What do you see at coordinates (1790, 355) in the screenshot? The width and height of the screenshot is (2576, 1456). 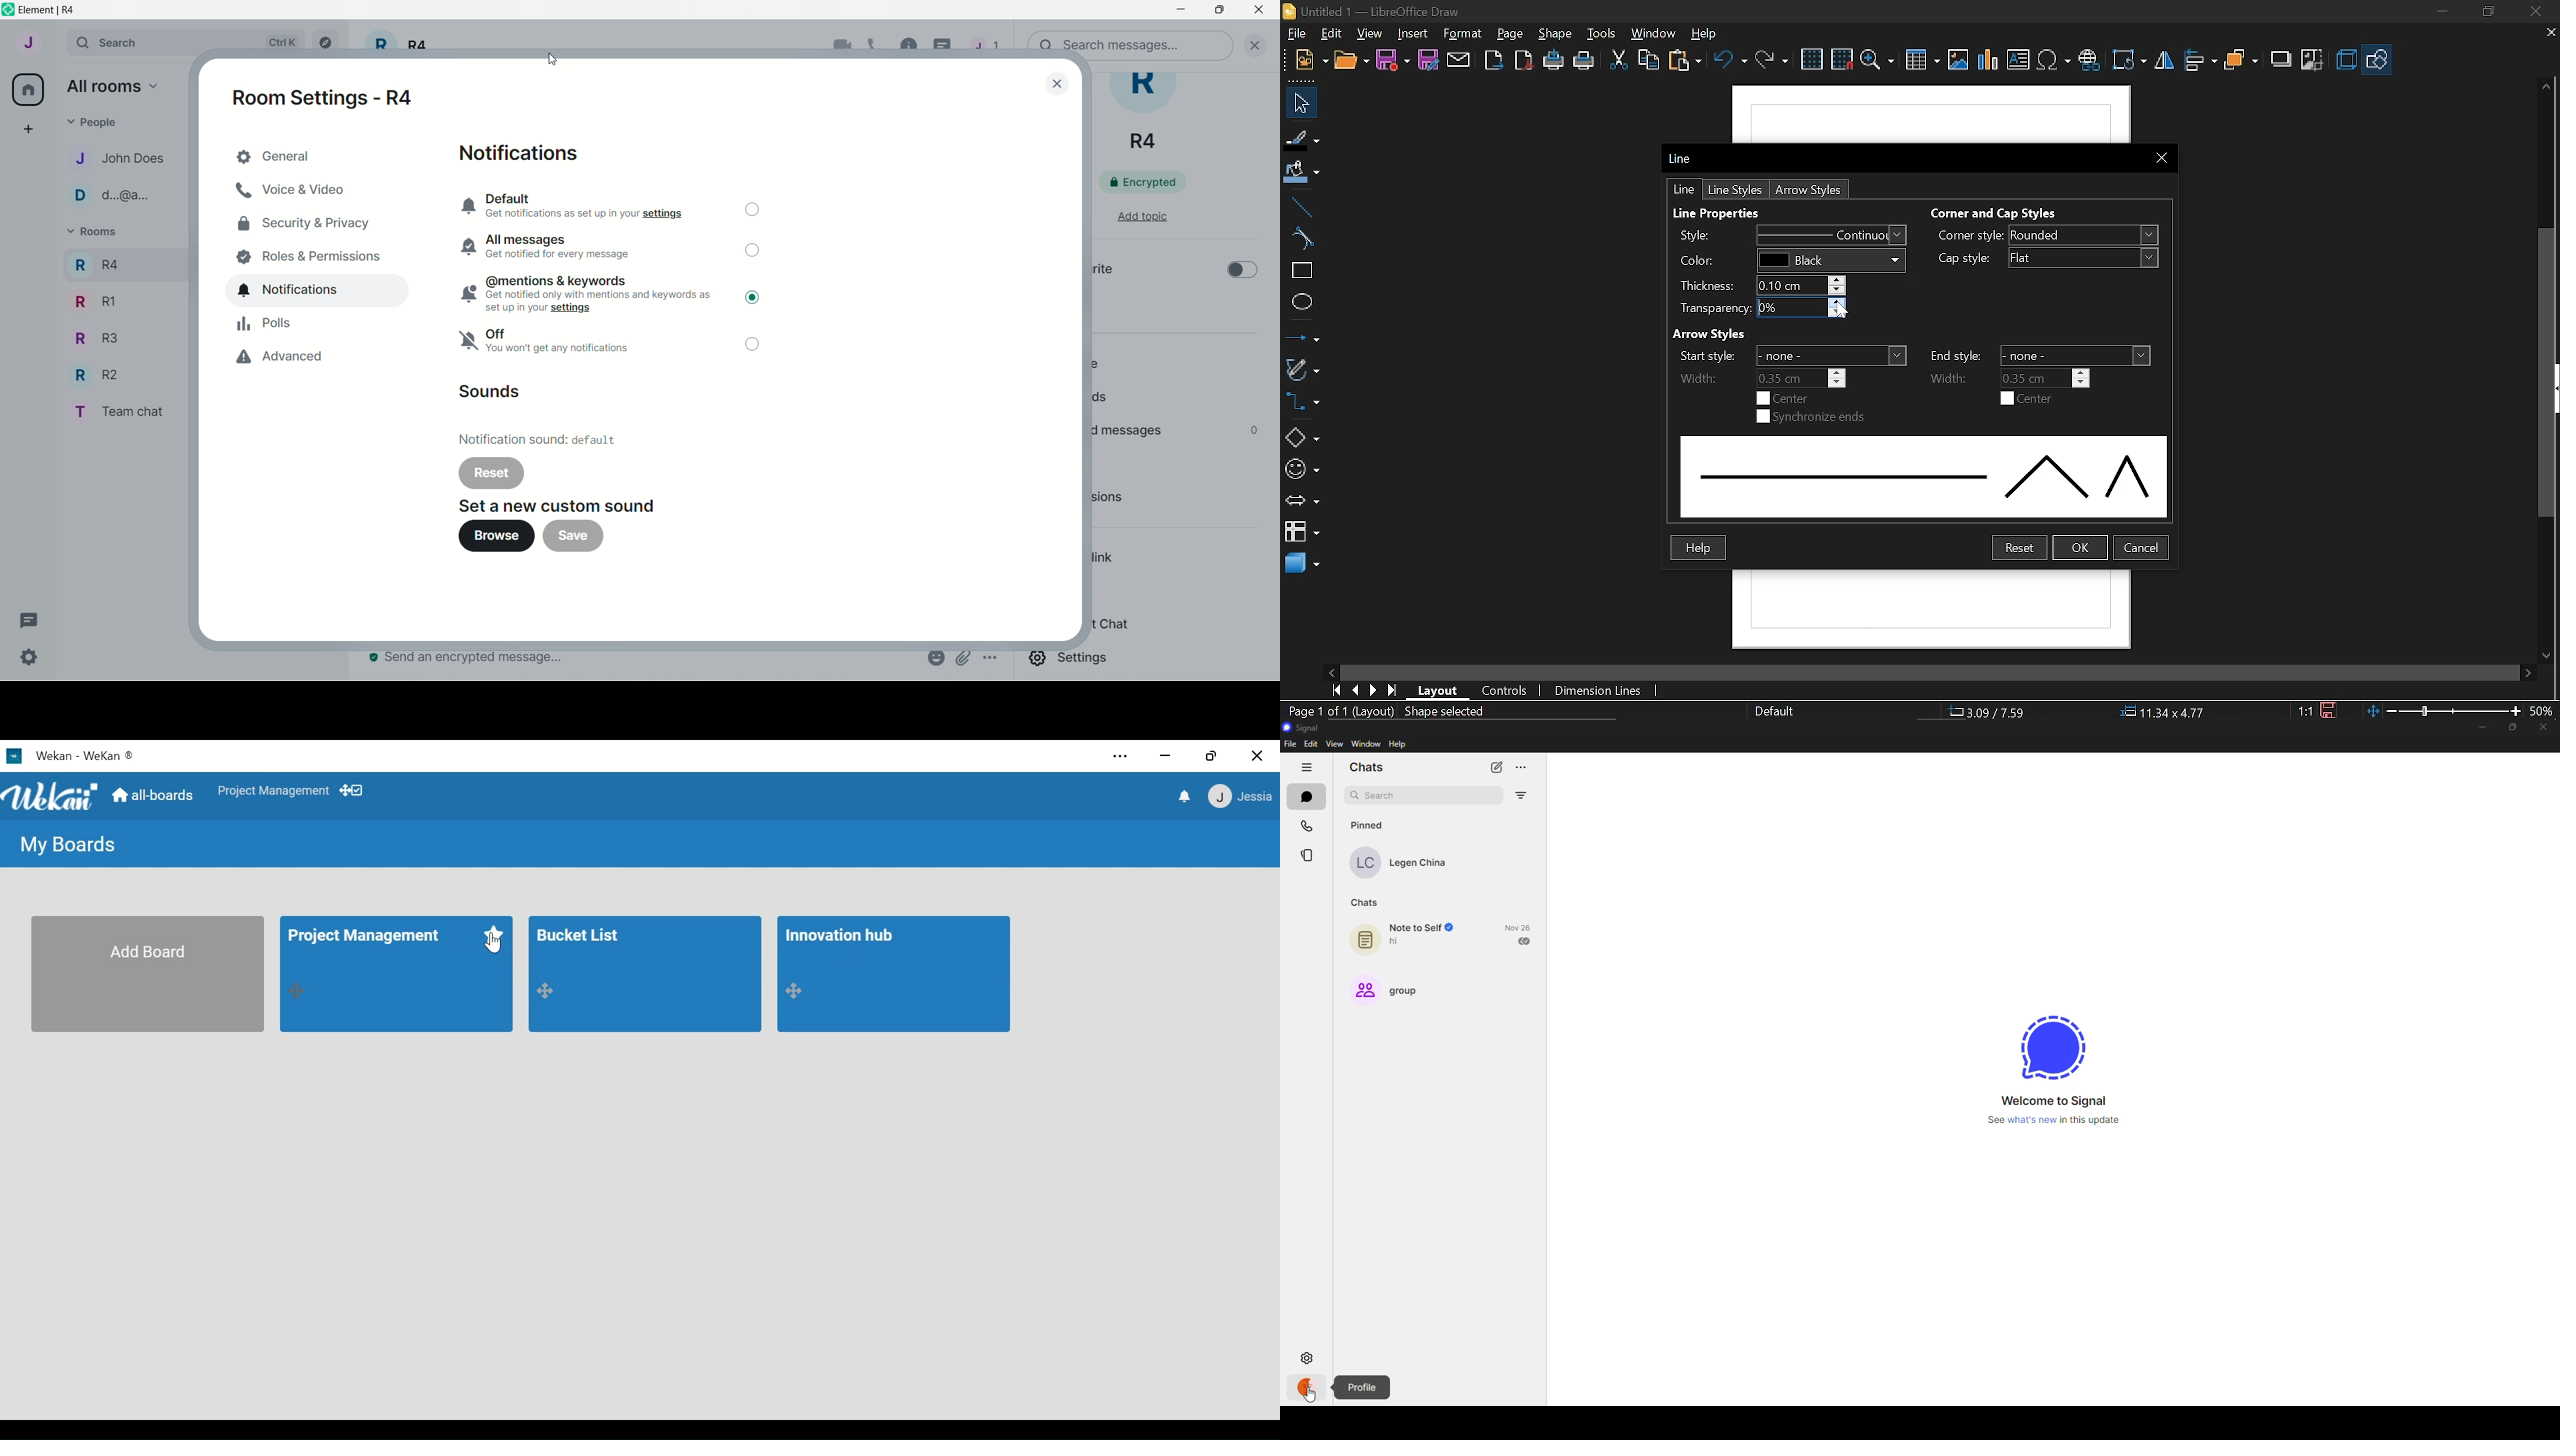 I see `Start styles` at bounding box center [1790, 355].